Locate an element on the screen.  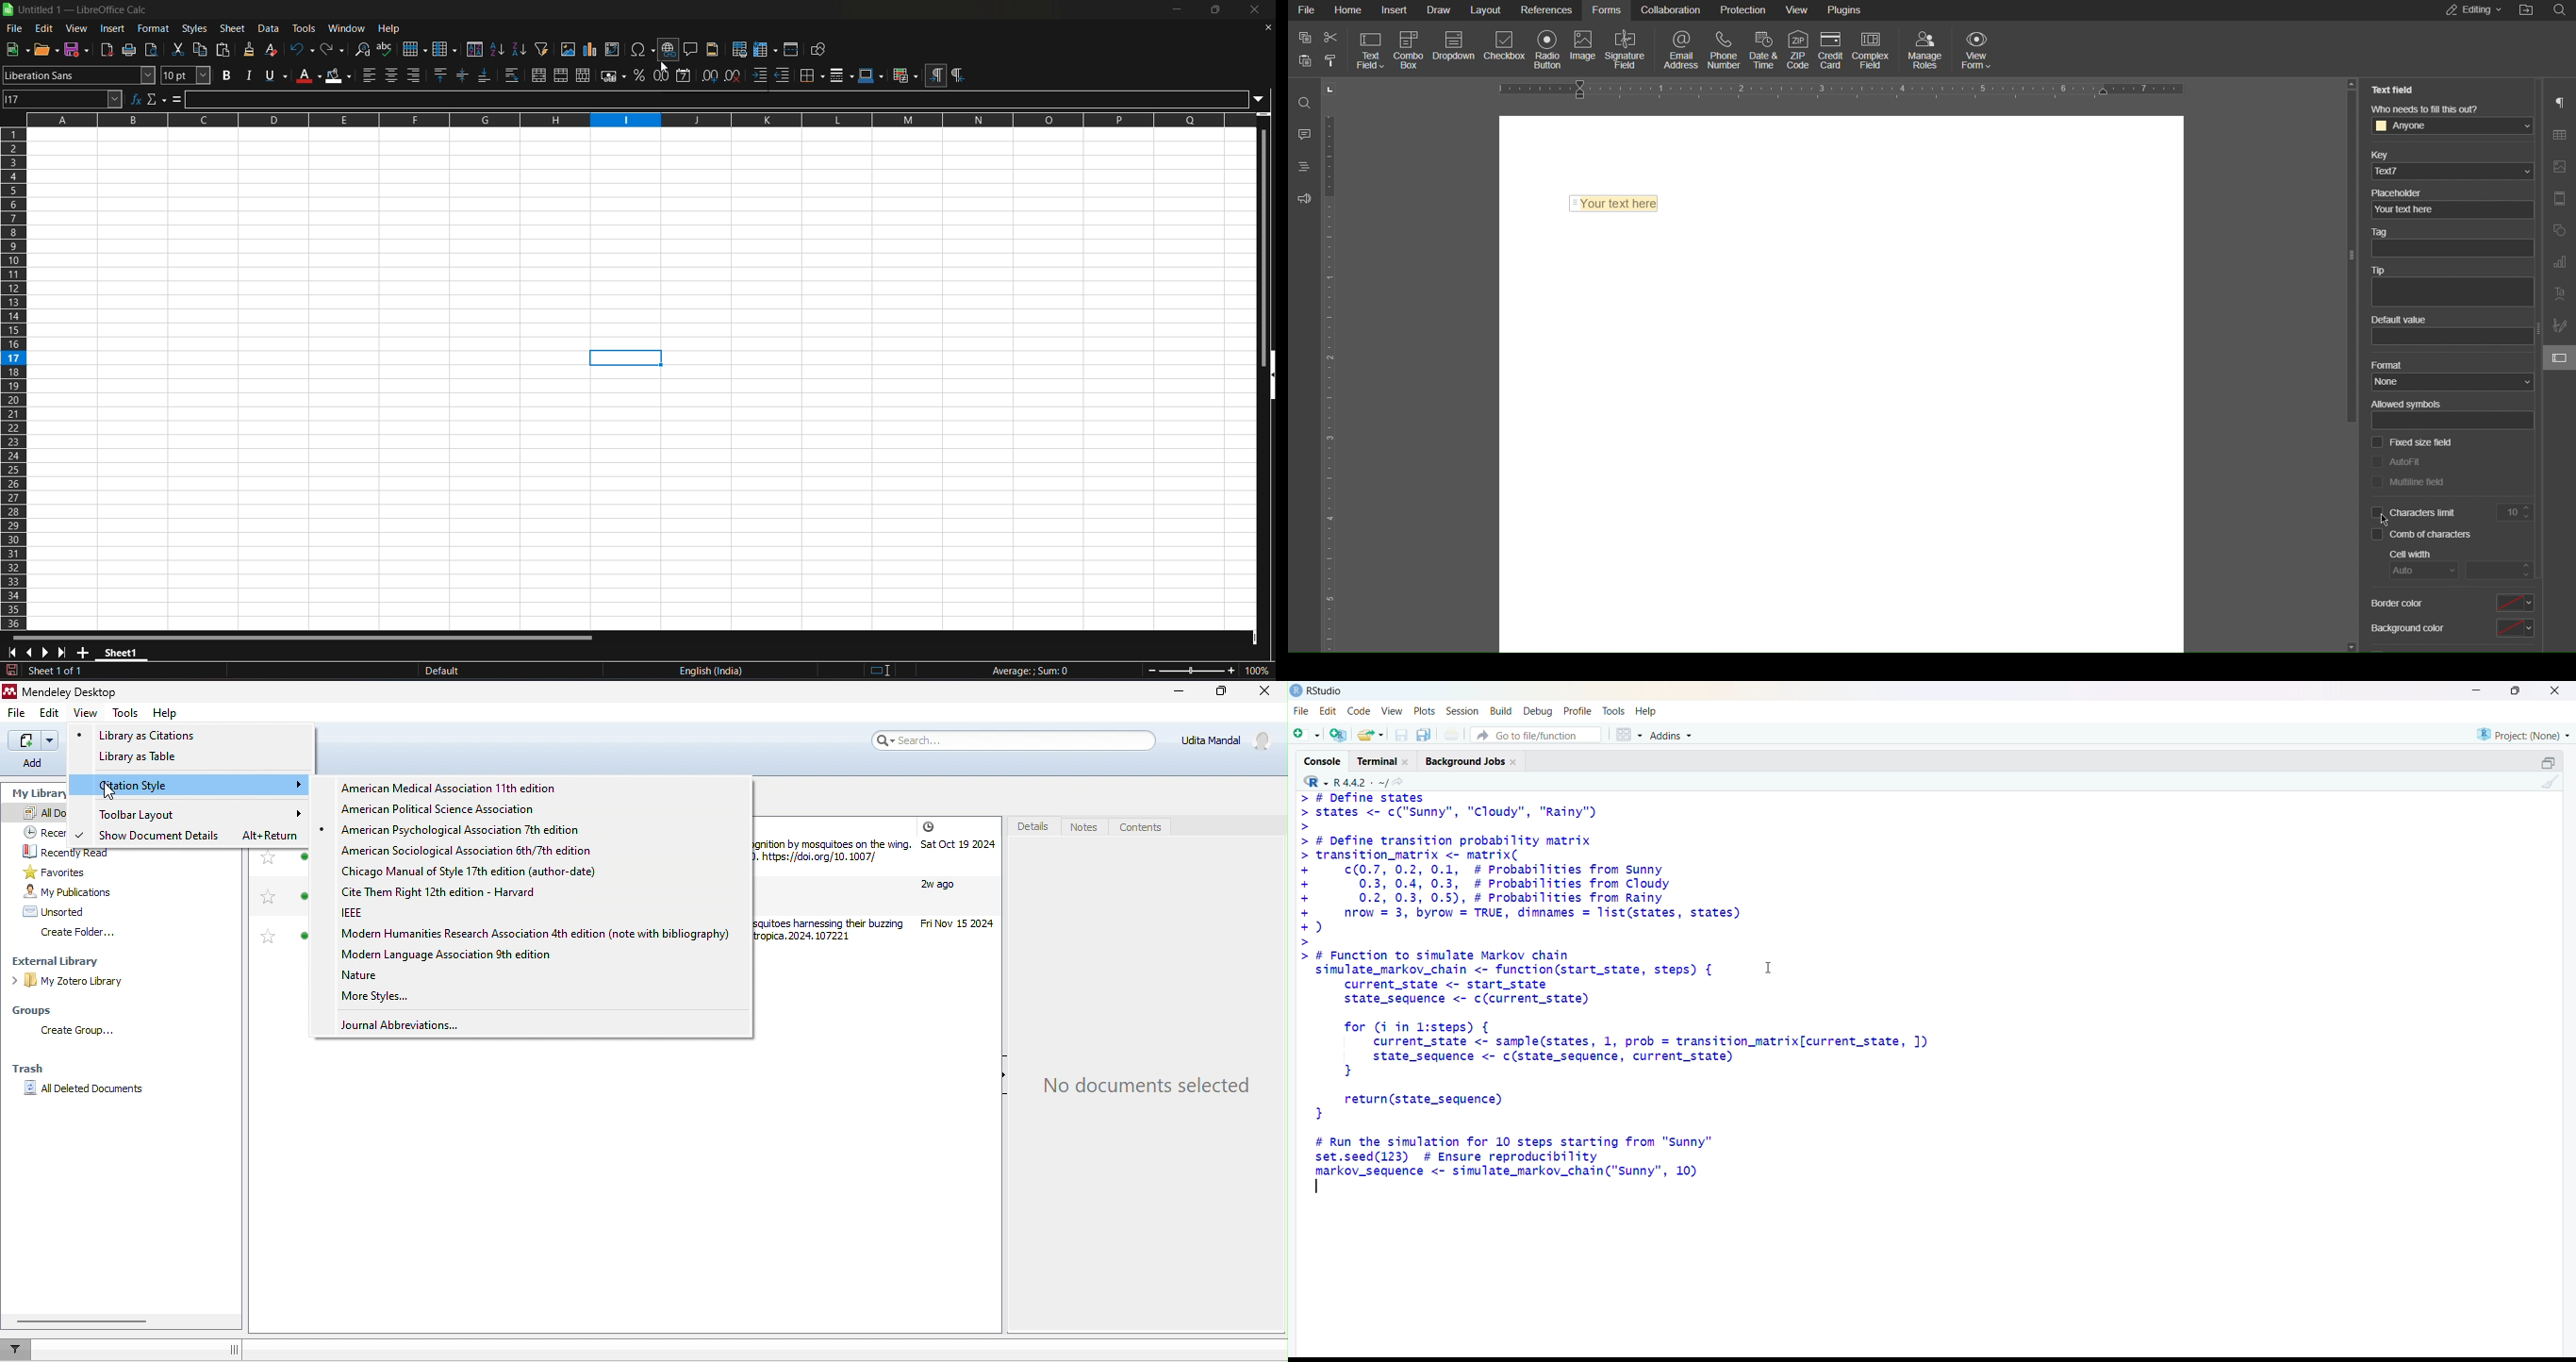
file is located at coordinates (1299, 711).